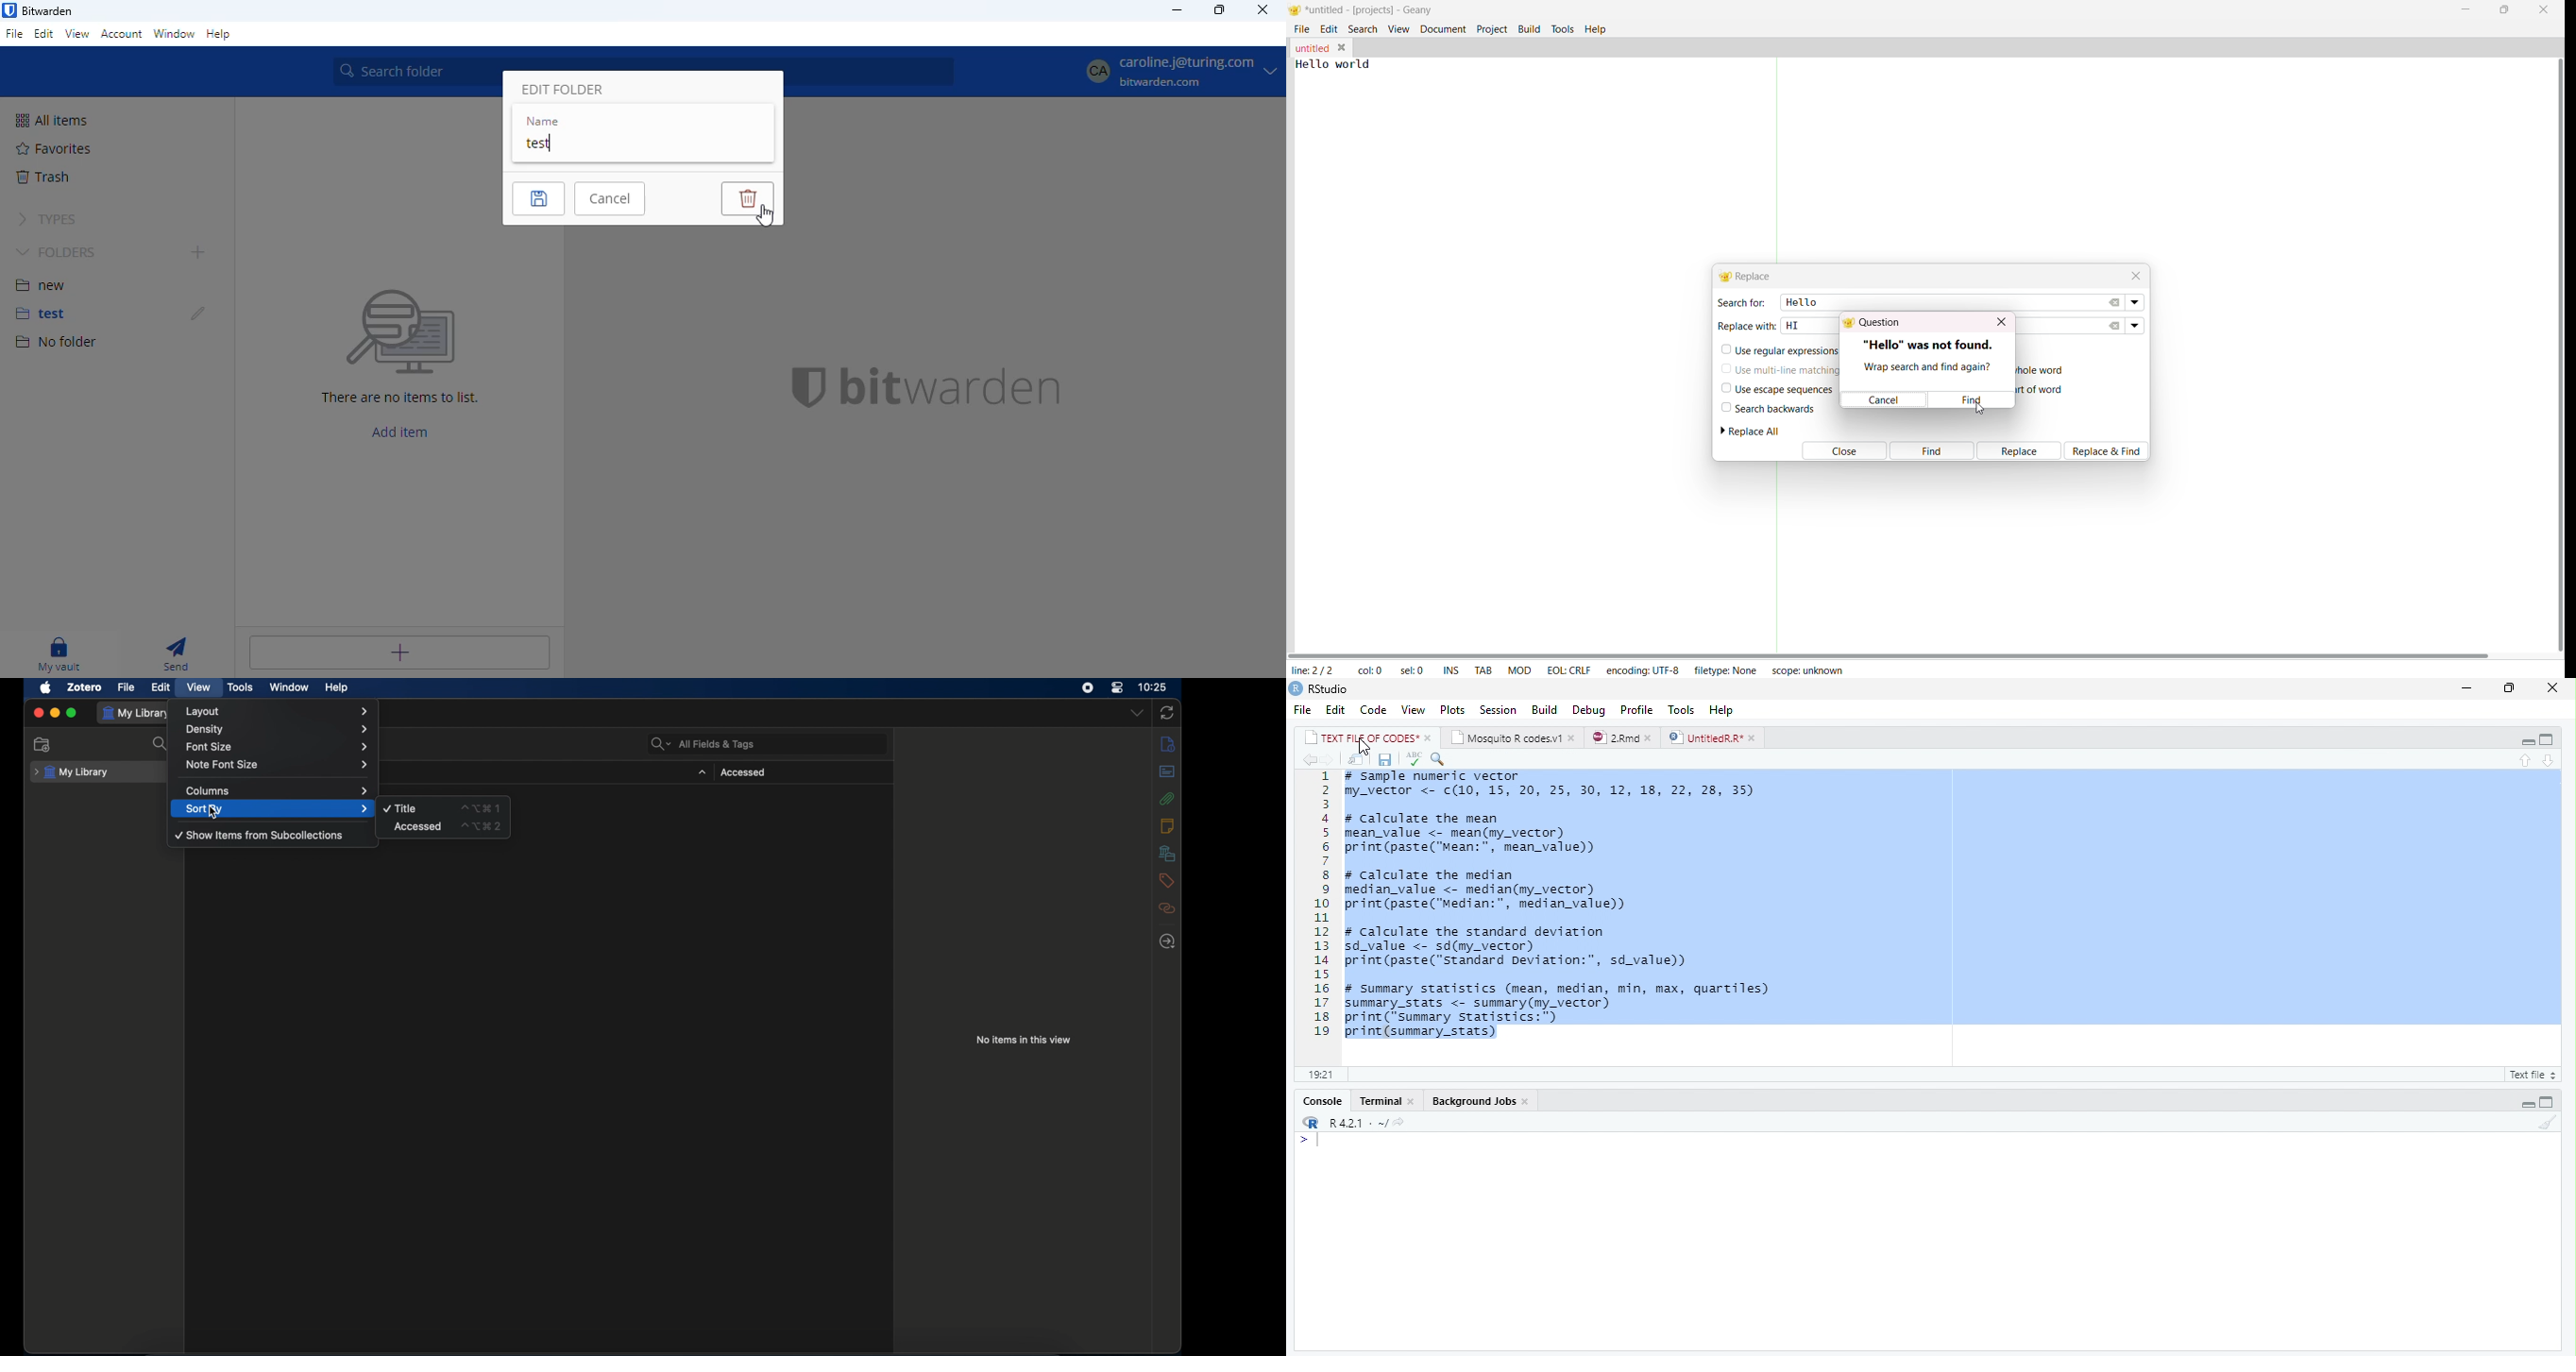 Image resolution: width=2576 pixels, height=1372 pixels. What do you see at coordinates (2527, 761) in the screenshot?
I see `previous section` at bounding box center [2527, 761].